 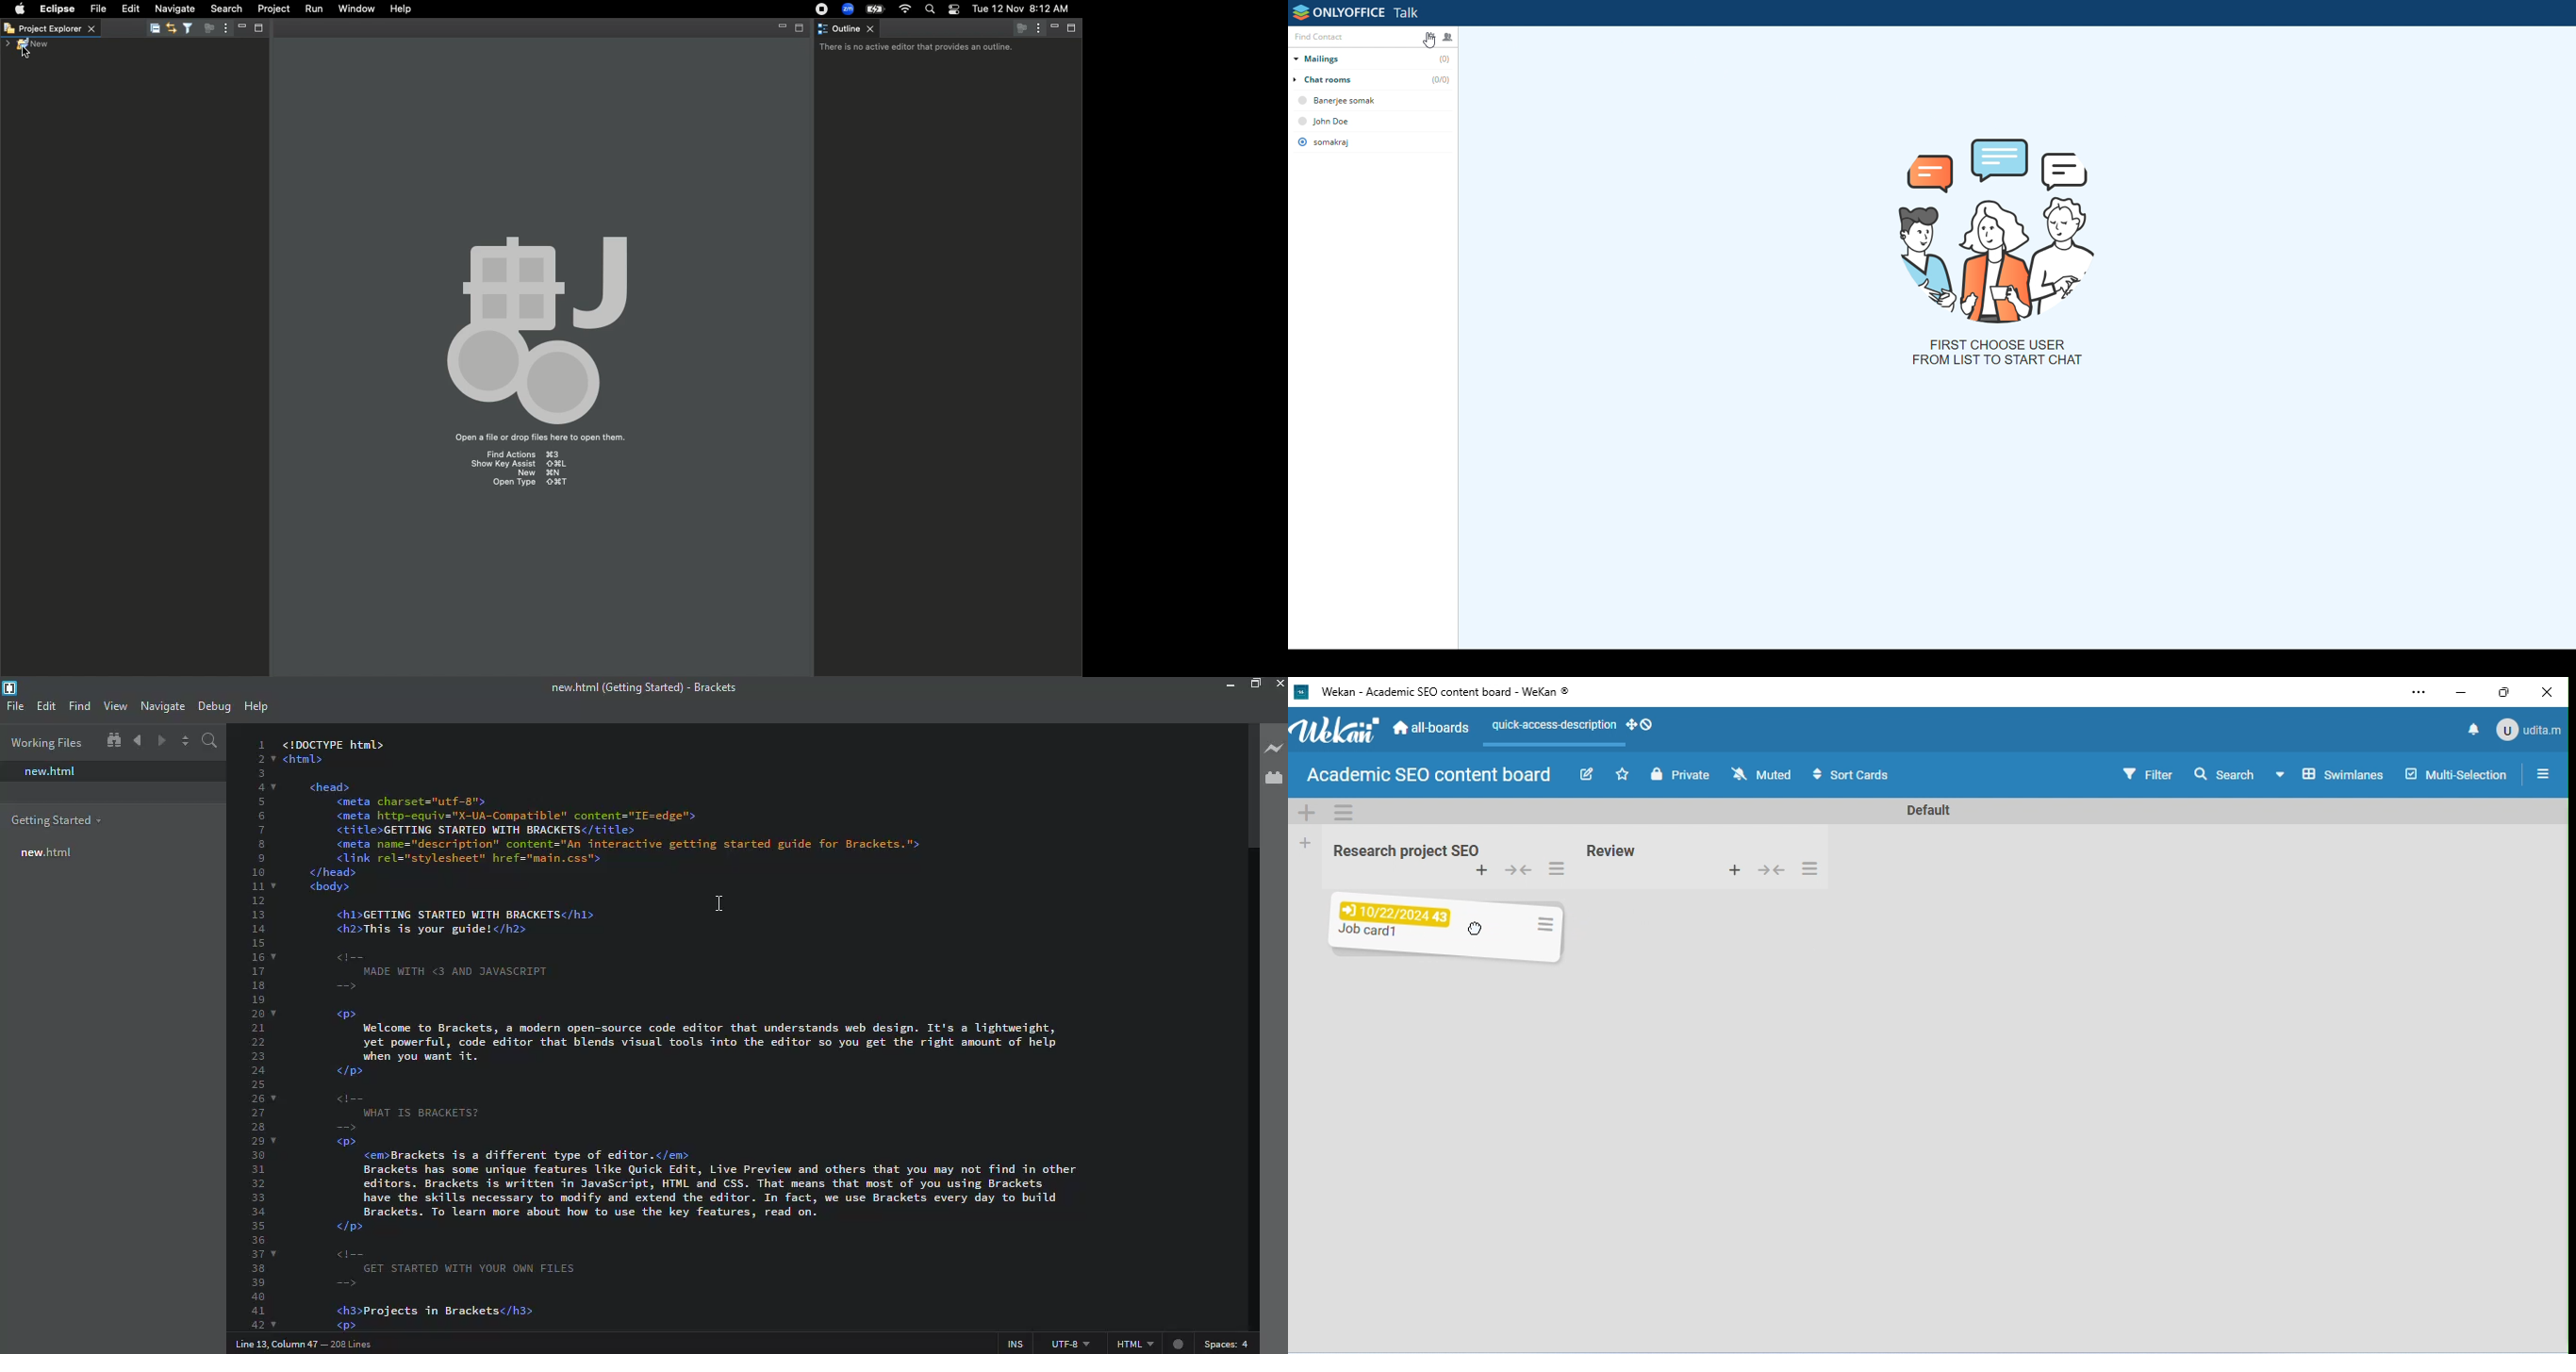 I want to click on spaces, so click(x=1228, y=1344).